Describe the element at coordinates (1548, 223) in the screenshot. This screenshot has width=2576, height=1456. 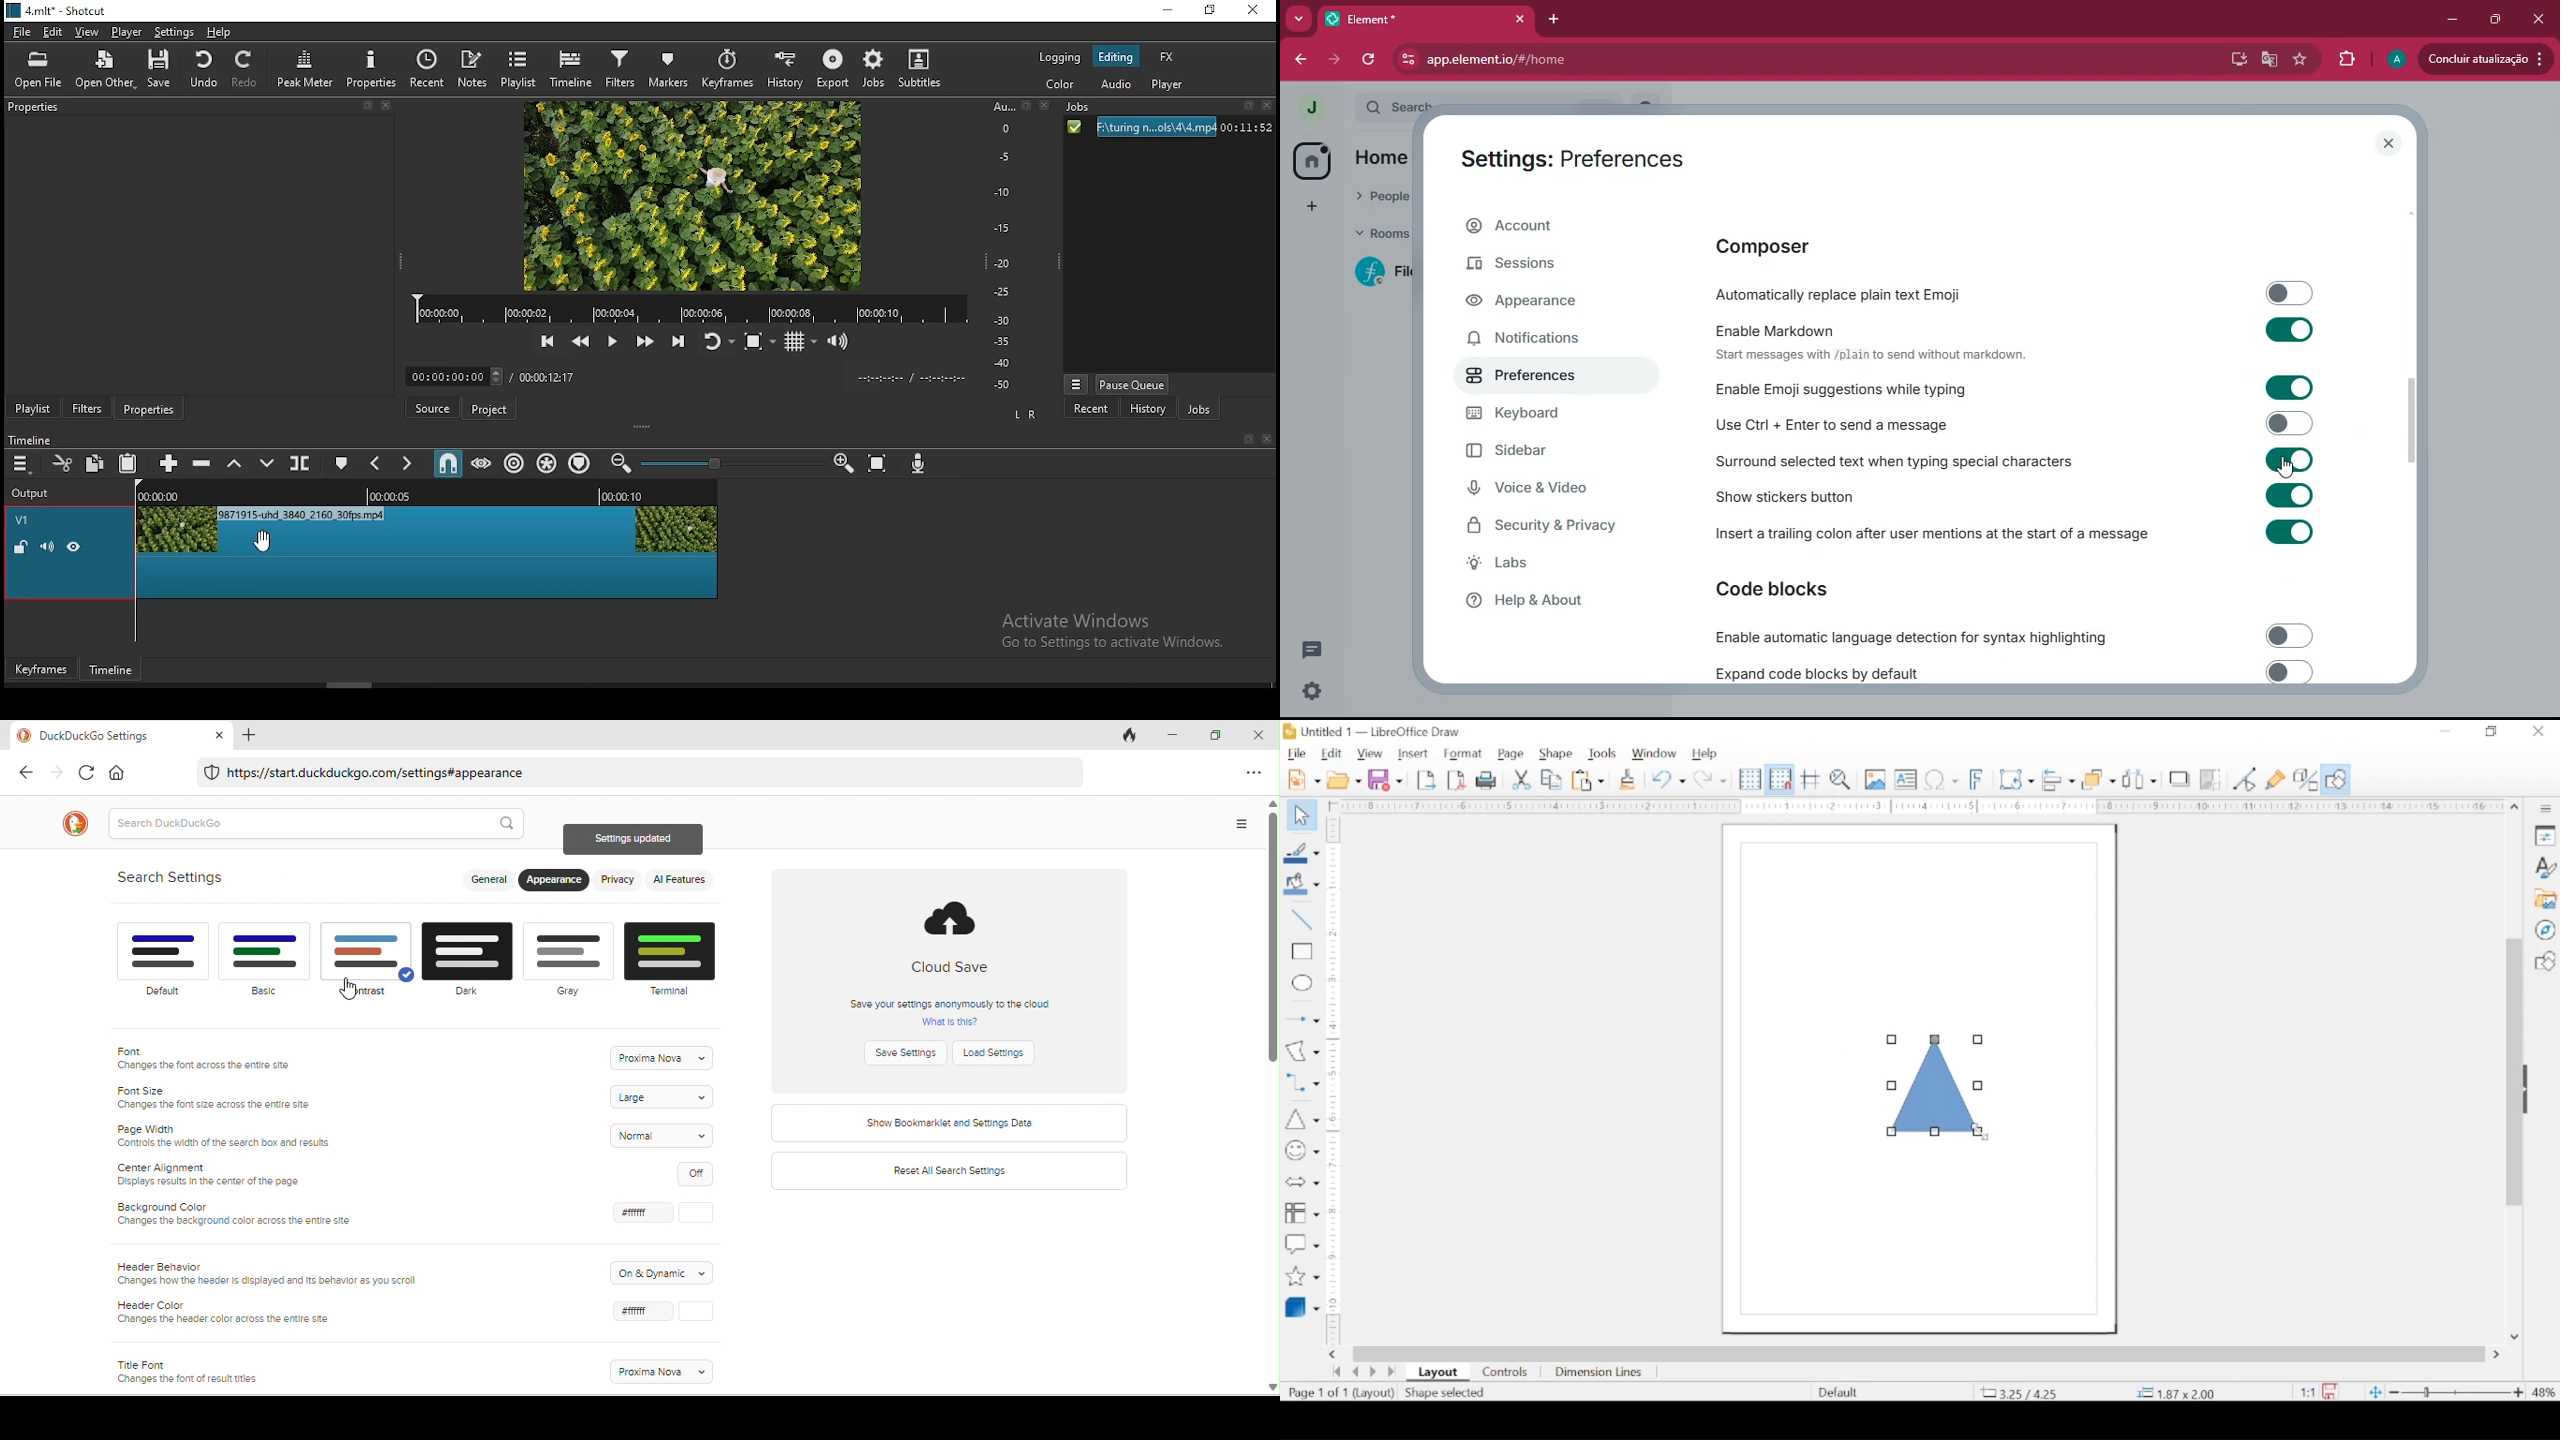
I see `account` at that location.